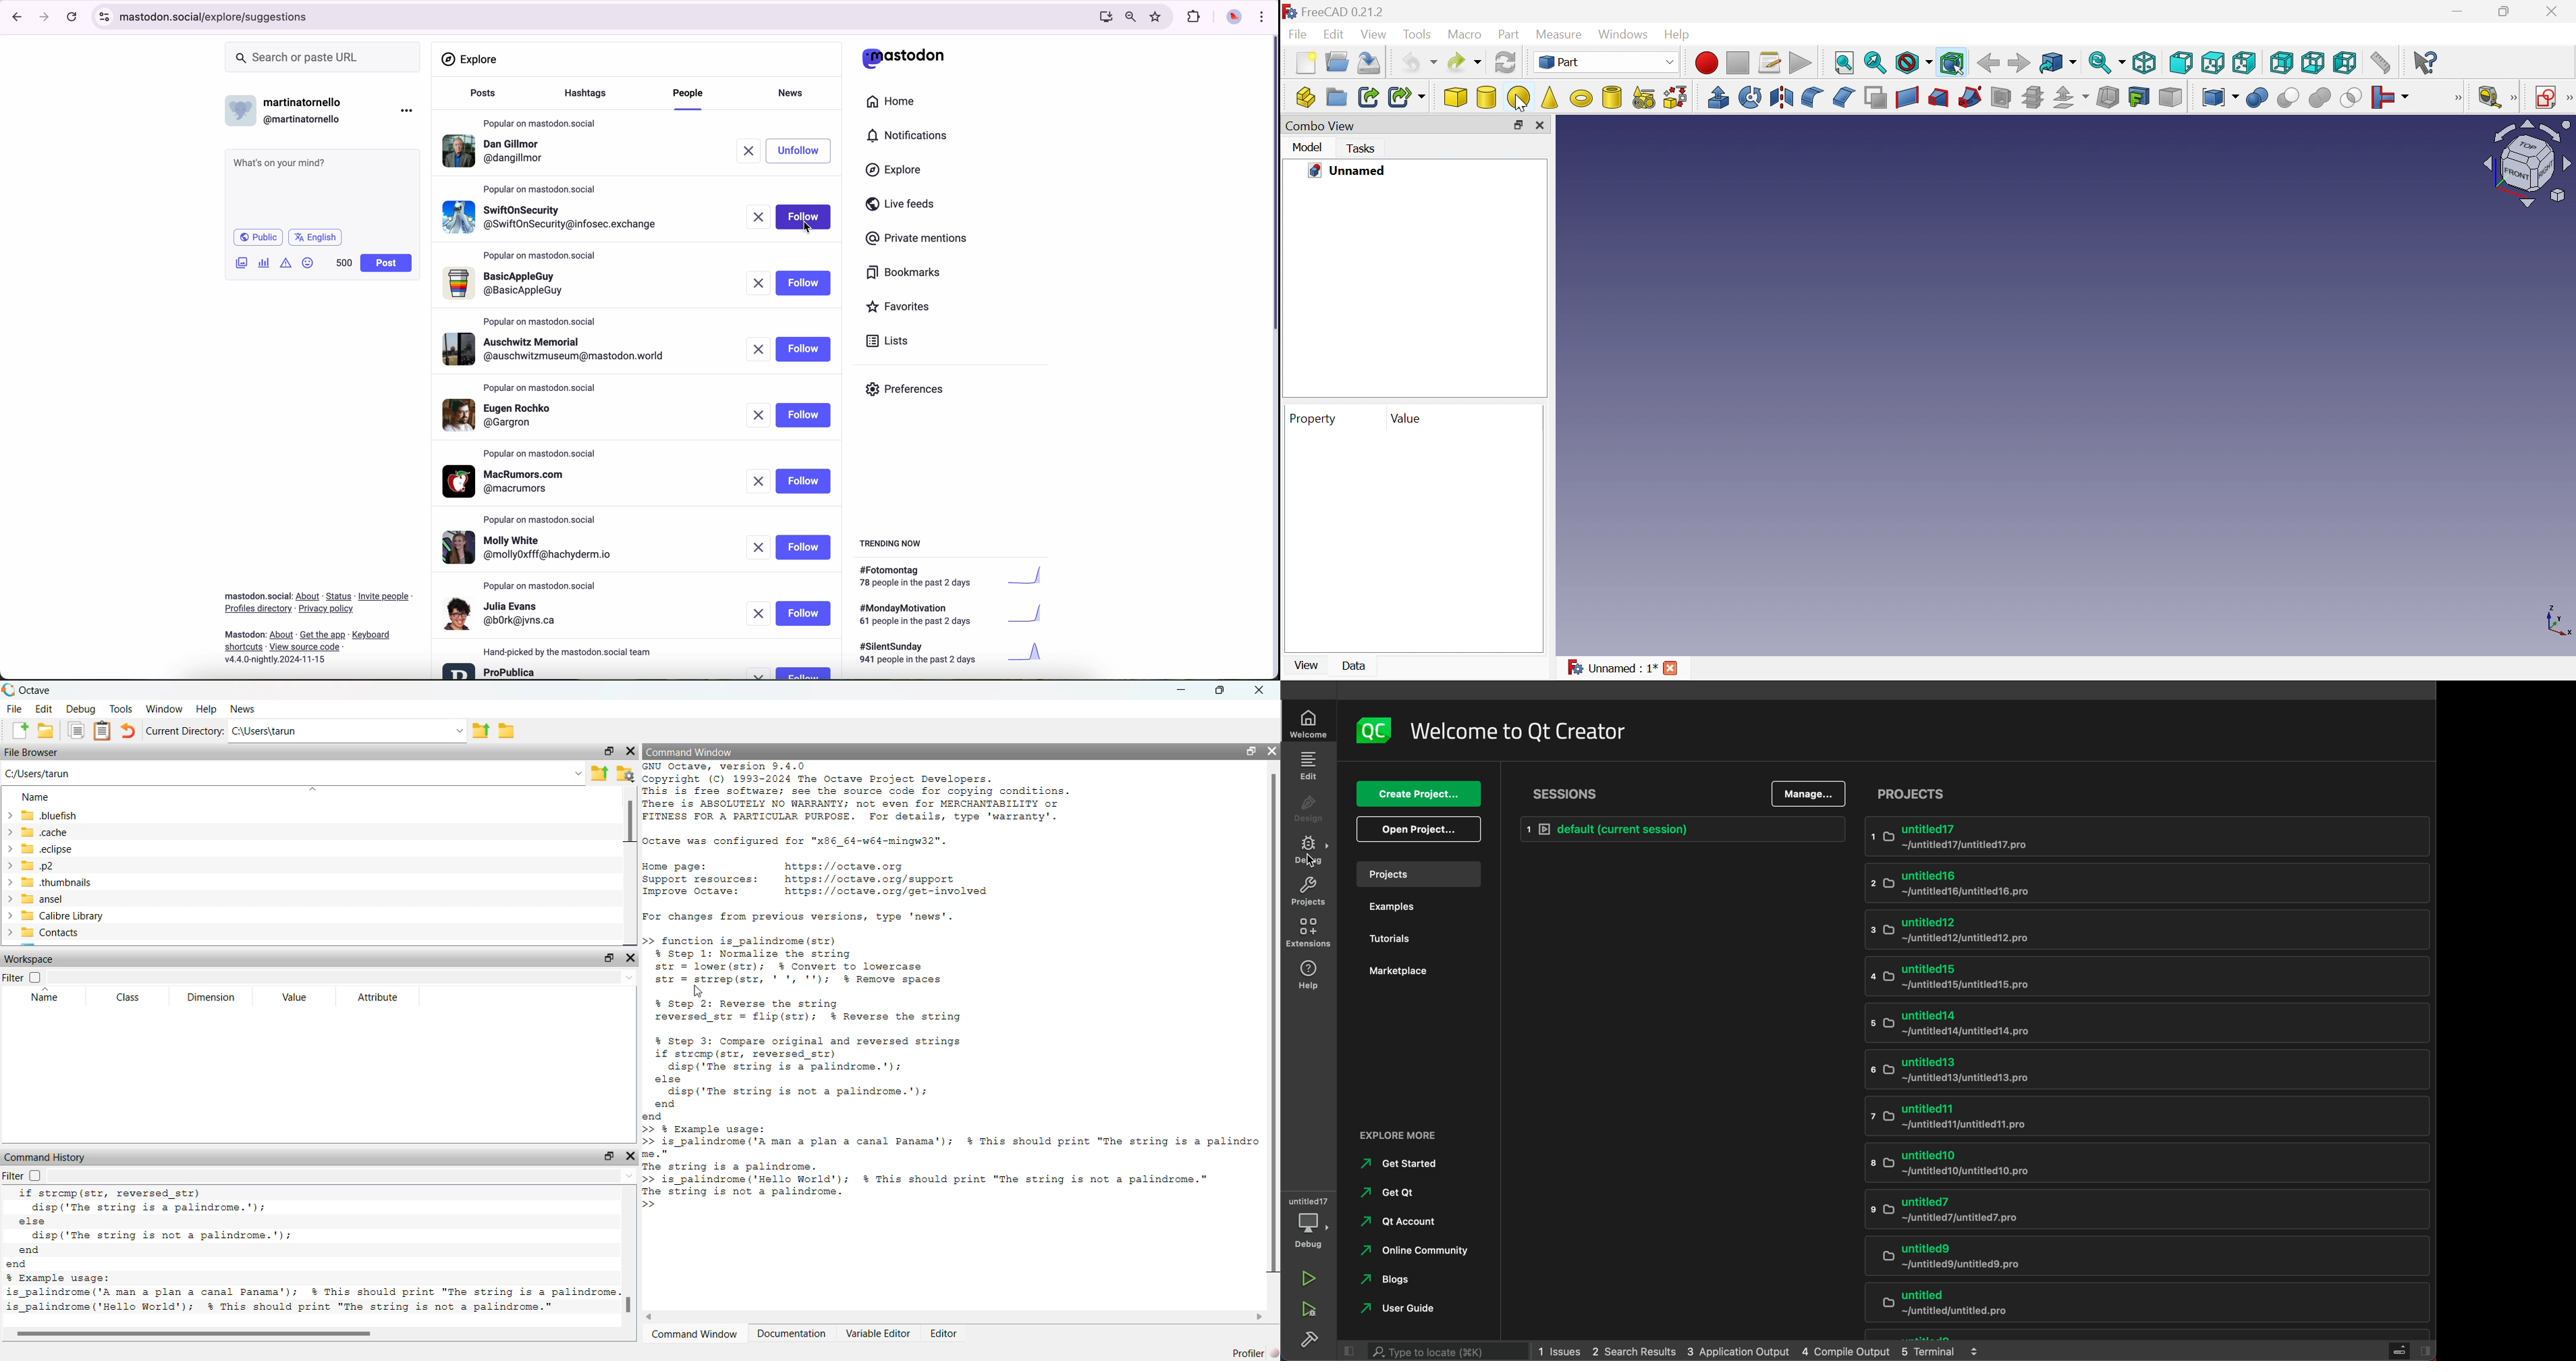  Describe the element at coordinates (1420, 63) in the screenshot. I see `Undo` at that location.